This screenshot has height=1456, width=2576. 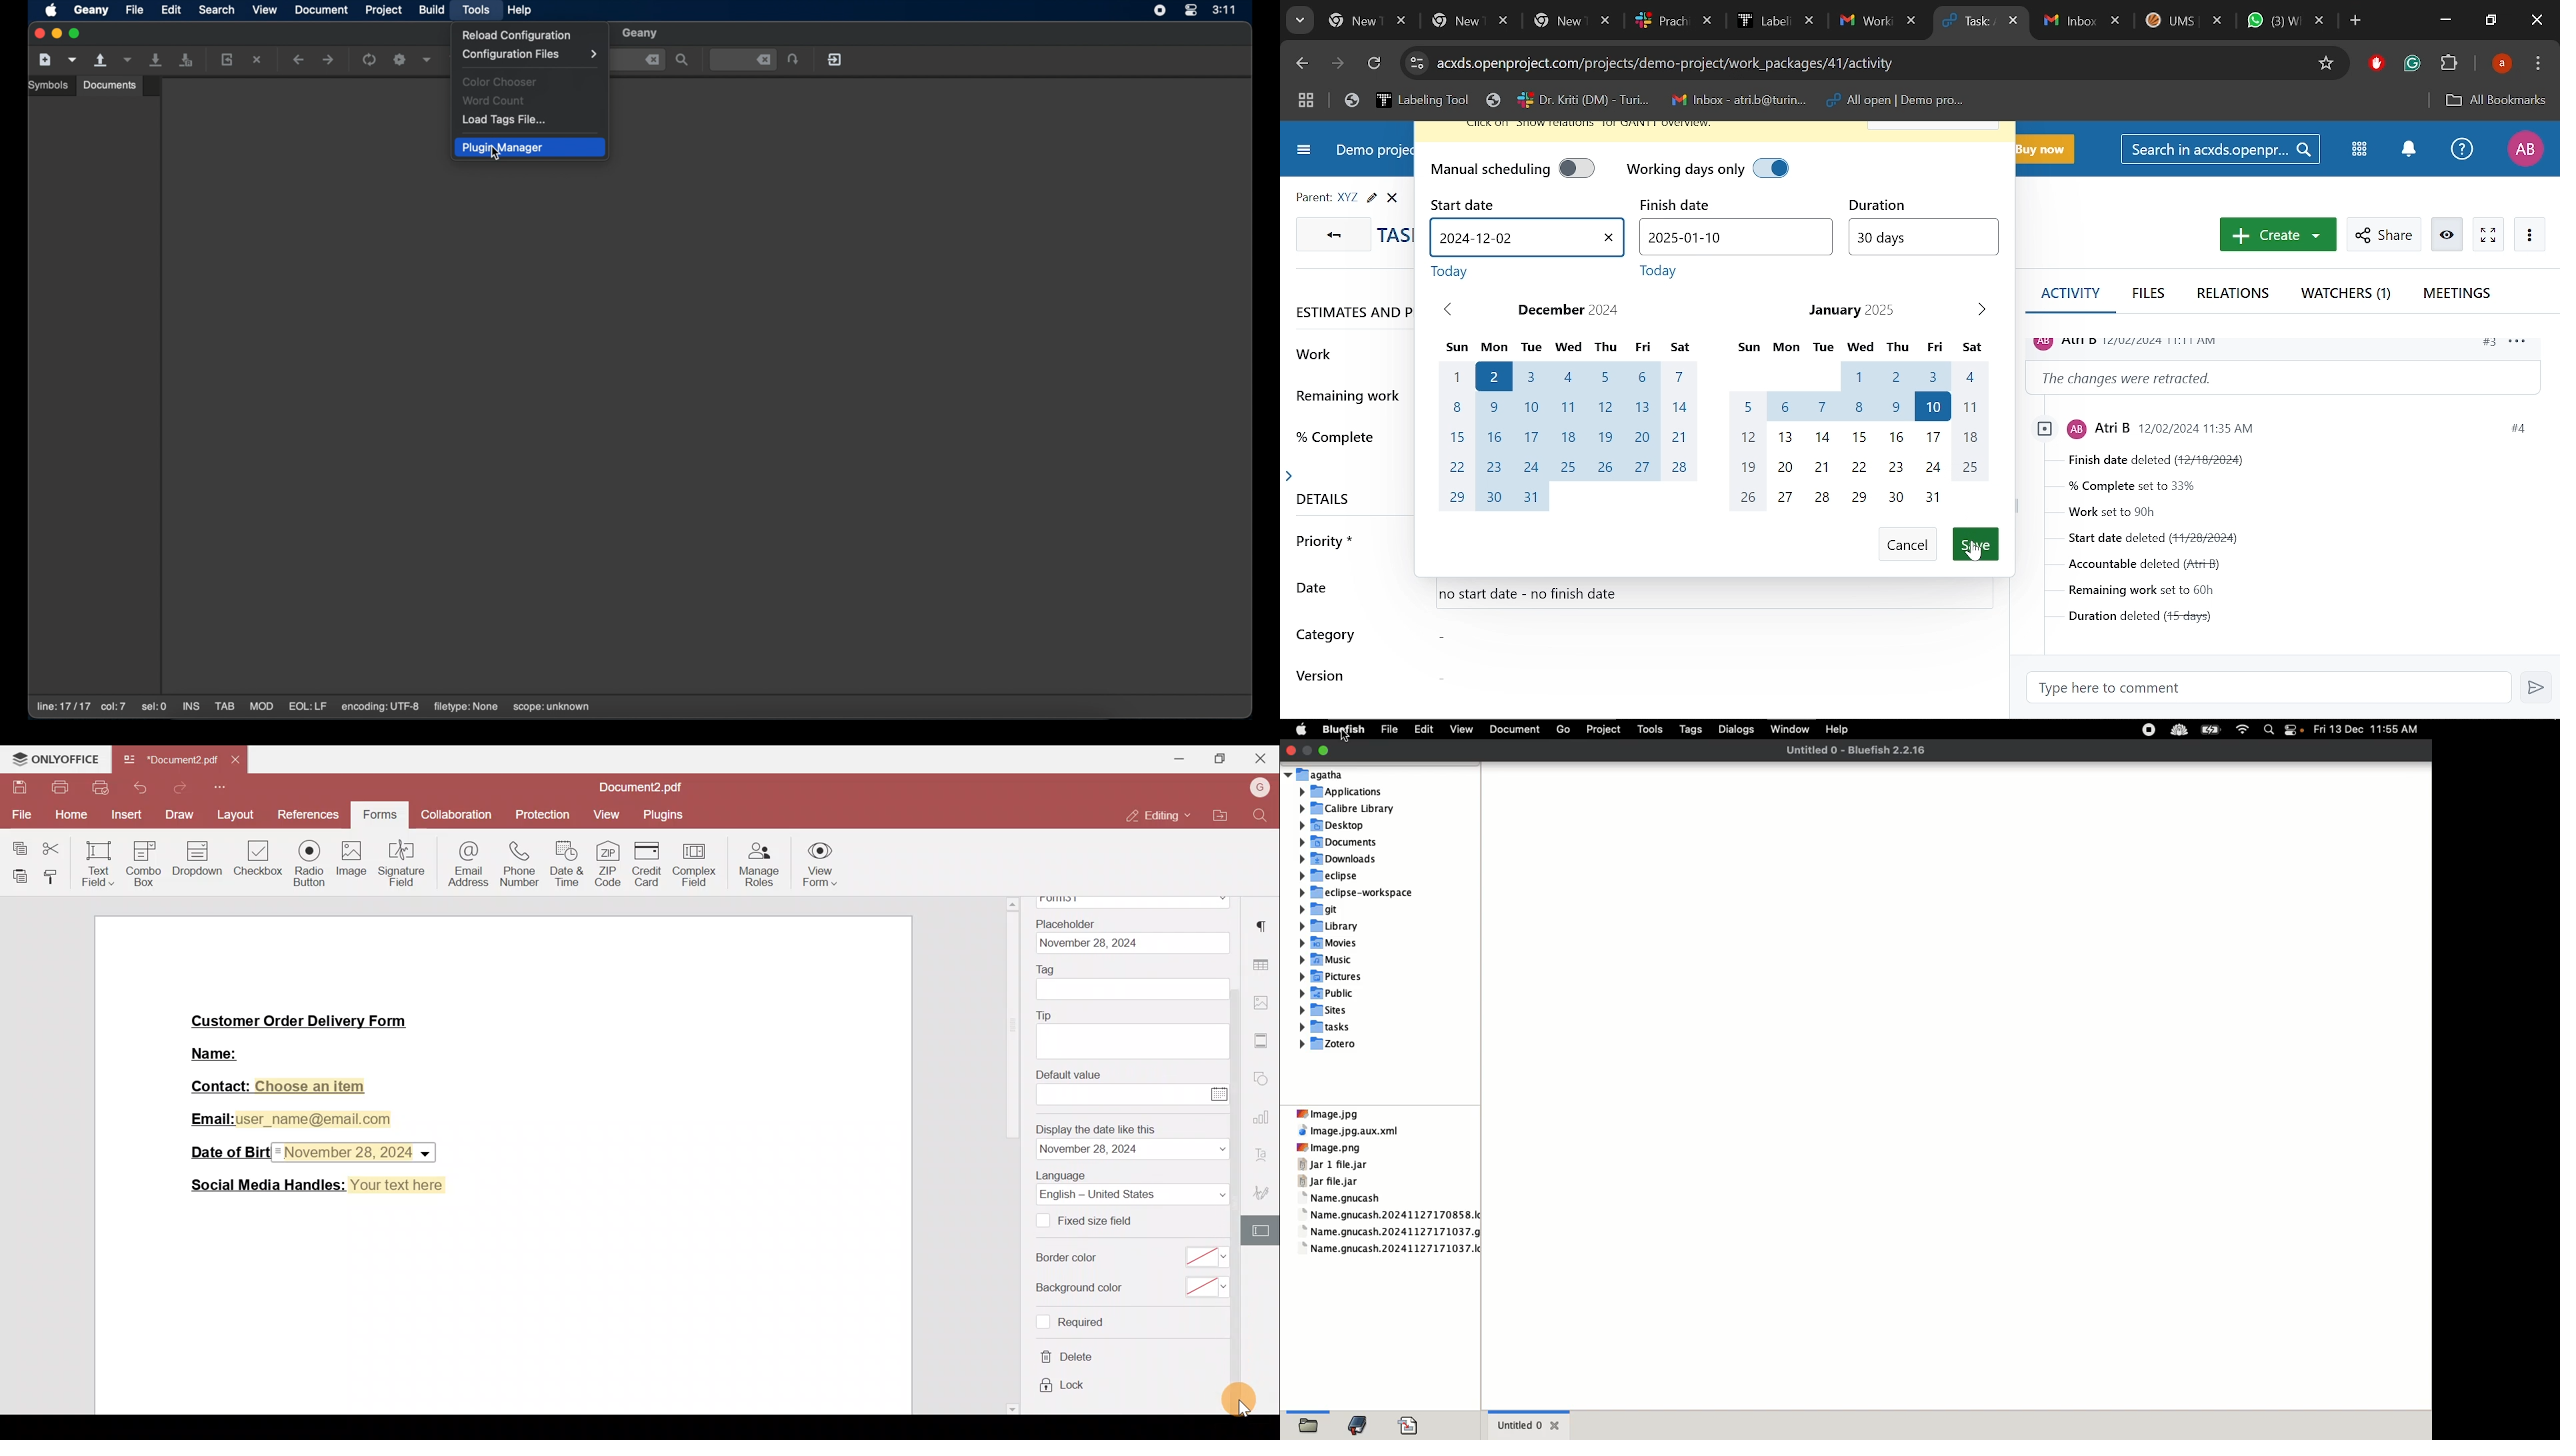 I want to click on Placeholder, so click(x=1069, y=923).